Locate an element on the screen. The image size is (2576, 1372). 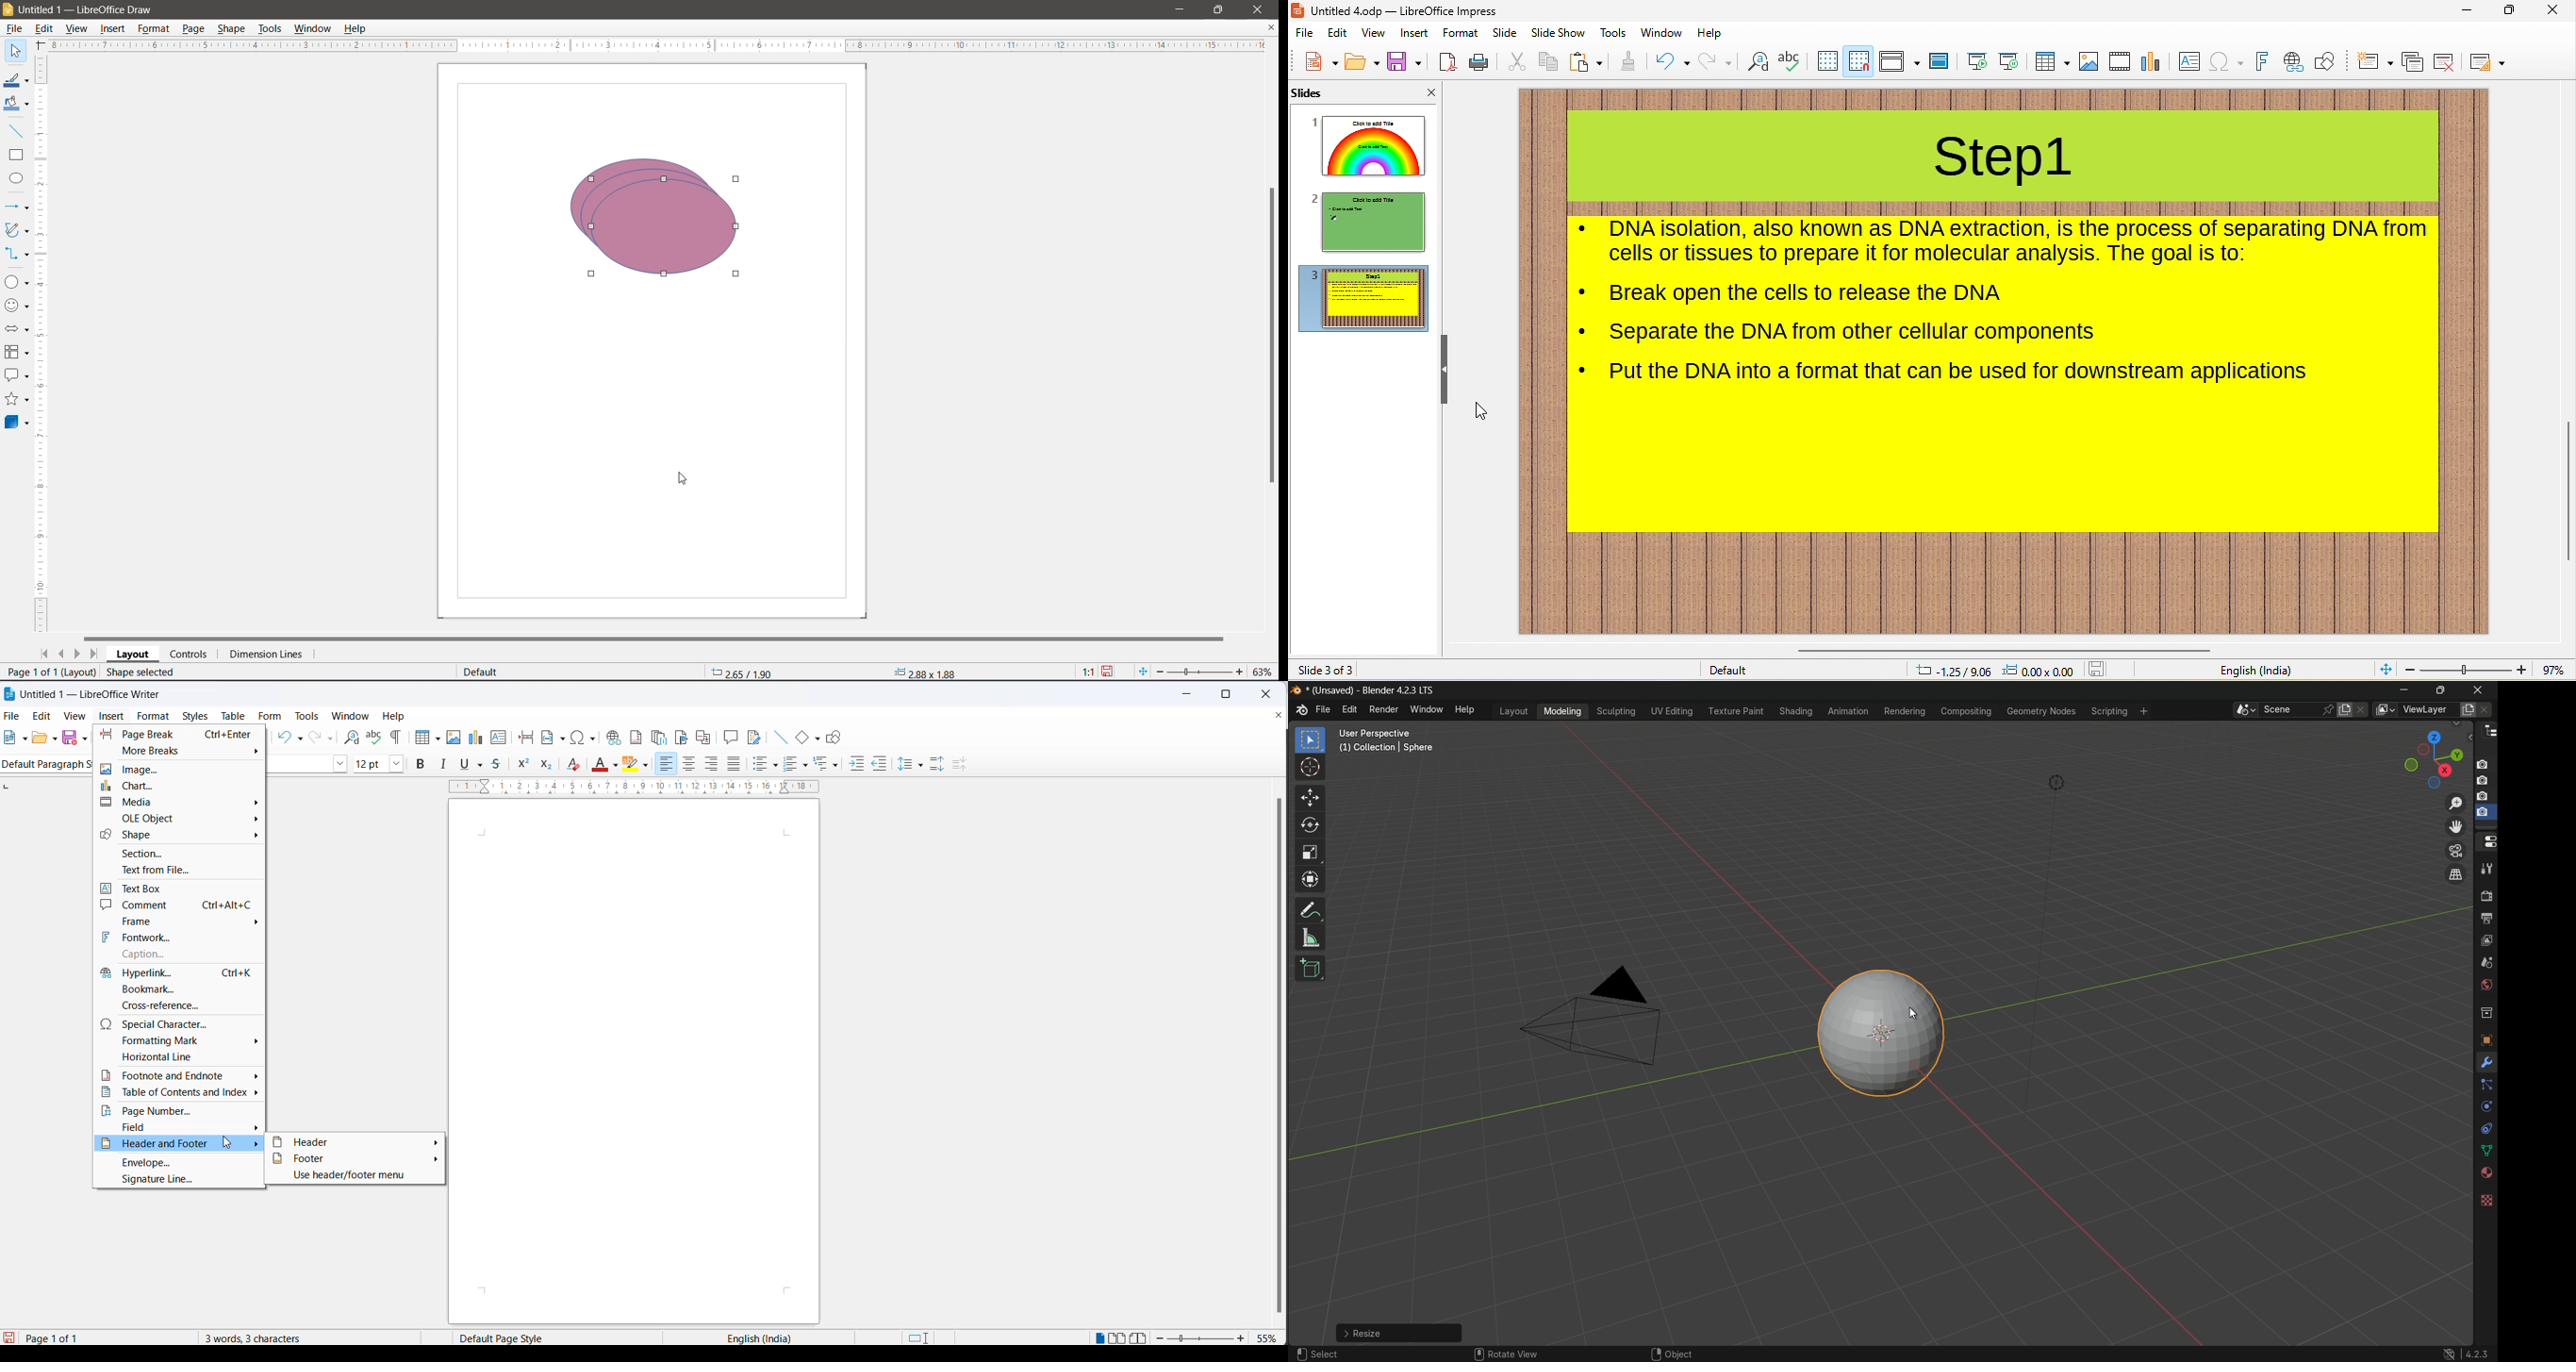
double page view is located at coordinates (1118, 1337).